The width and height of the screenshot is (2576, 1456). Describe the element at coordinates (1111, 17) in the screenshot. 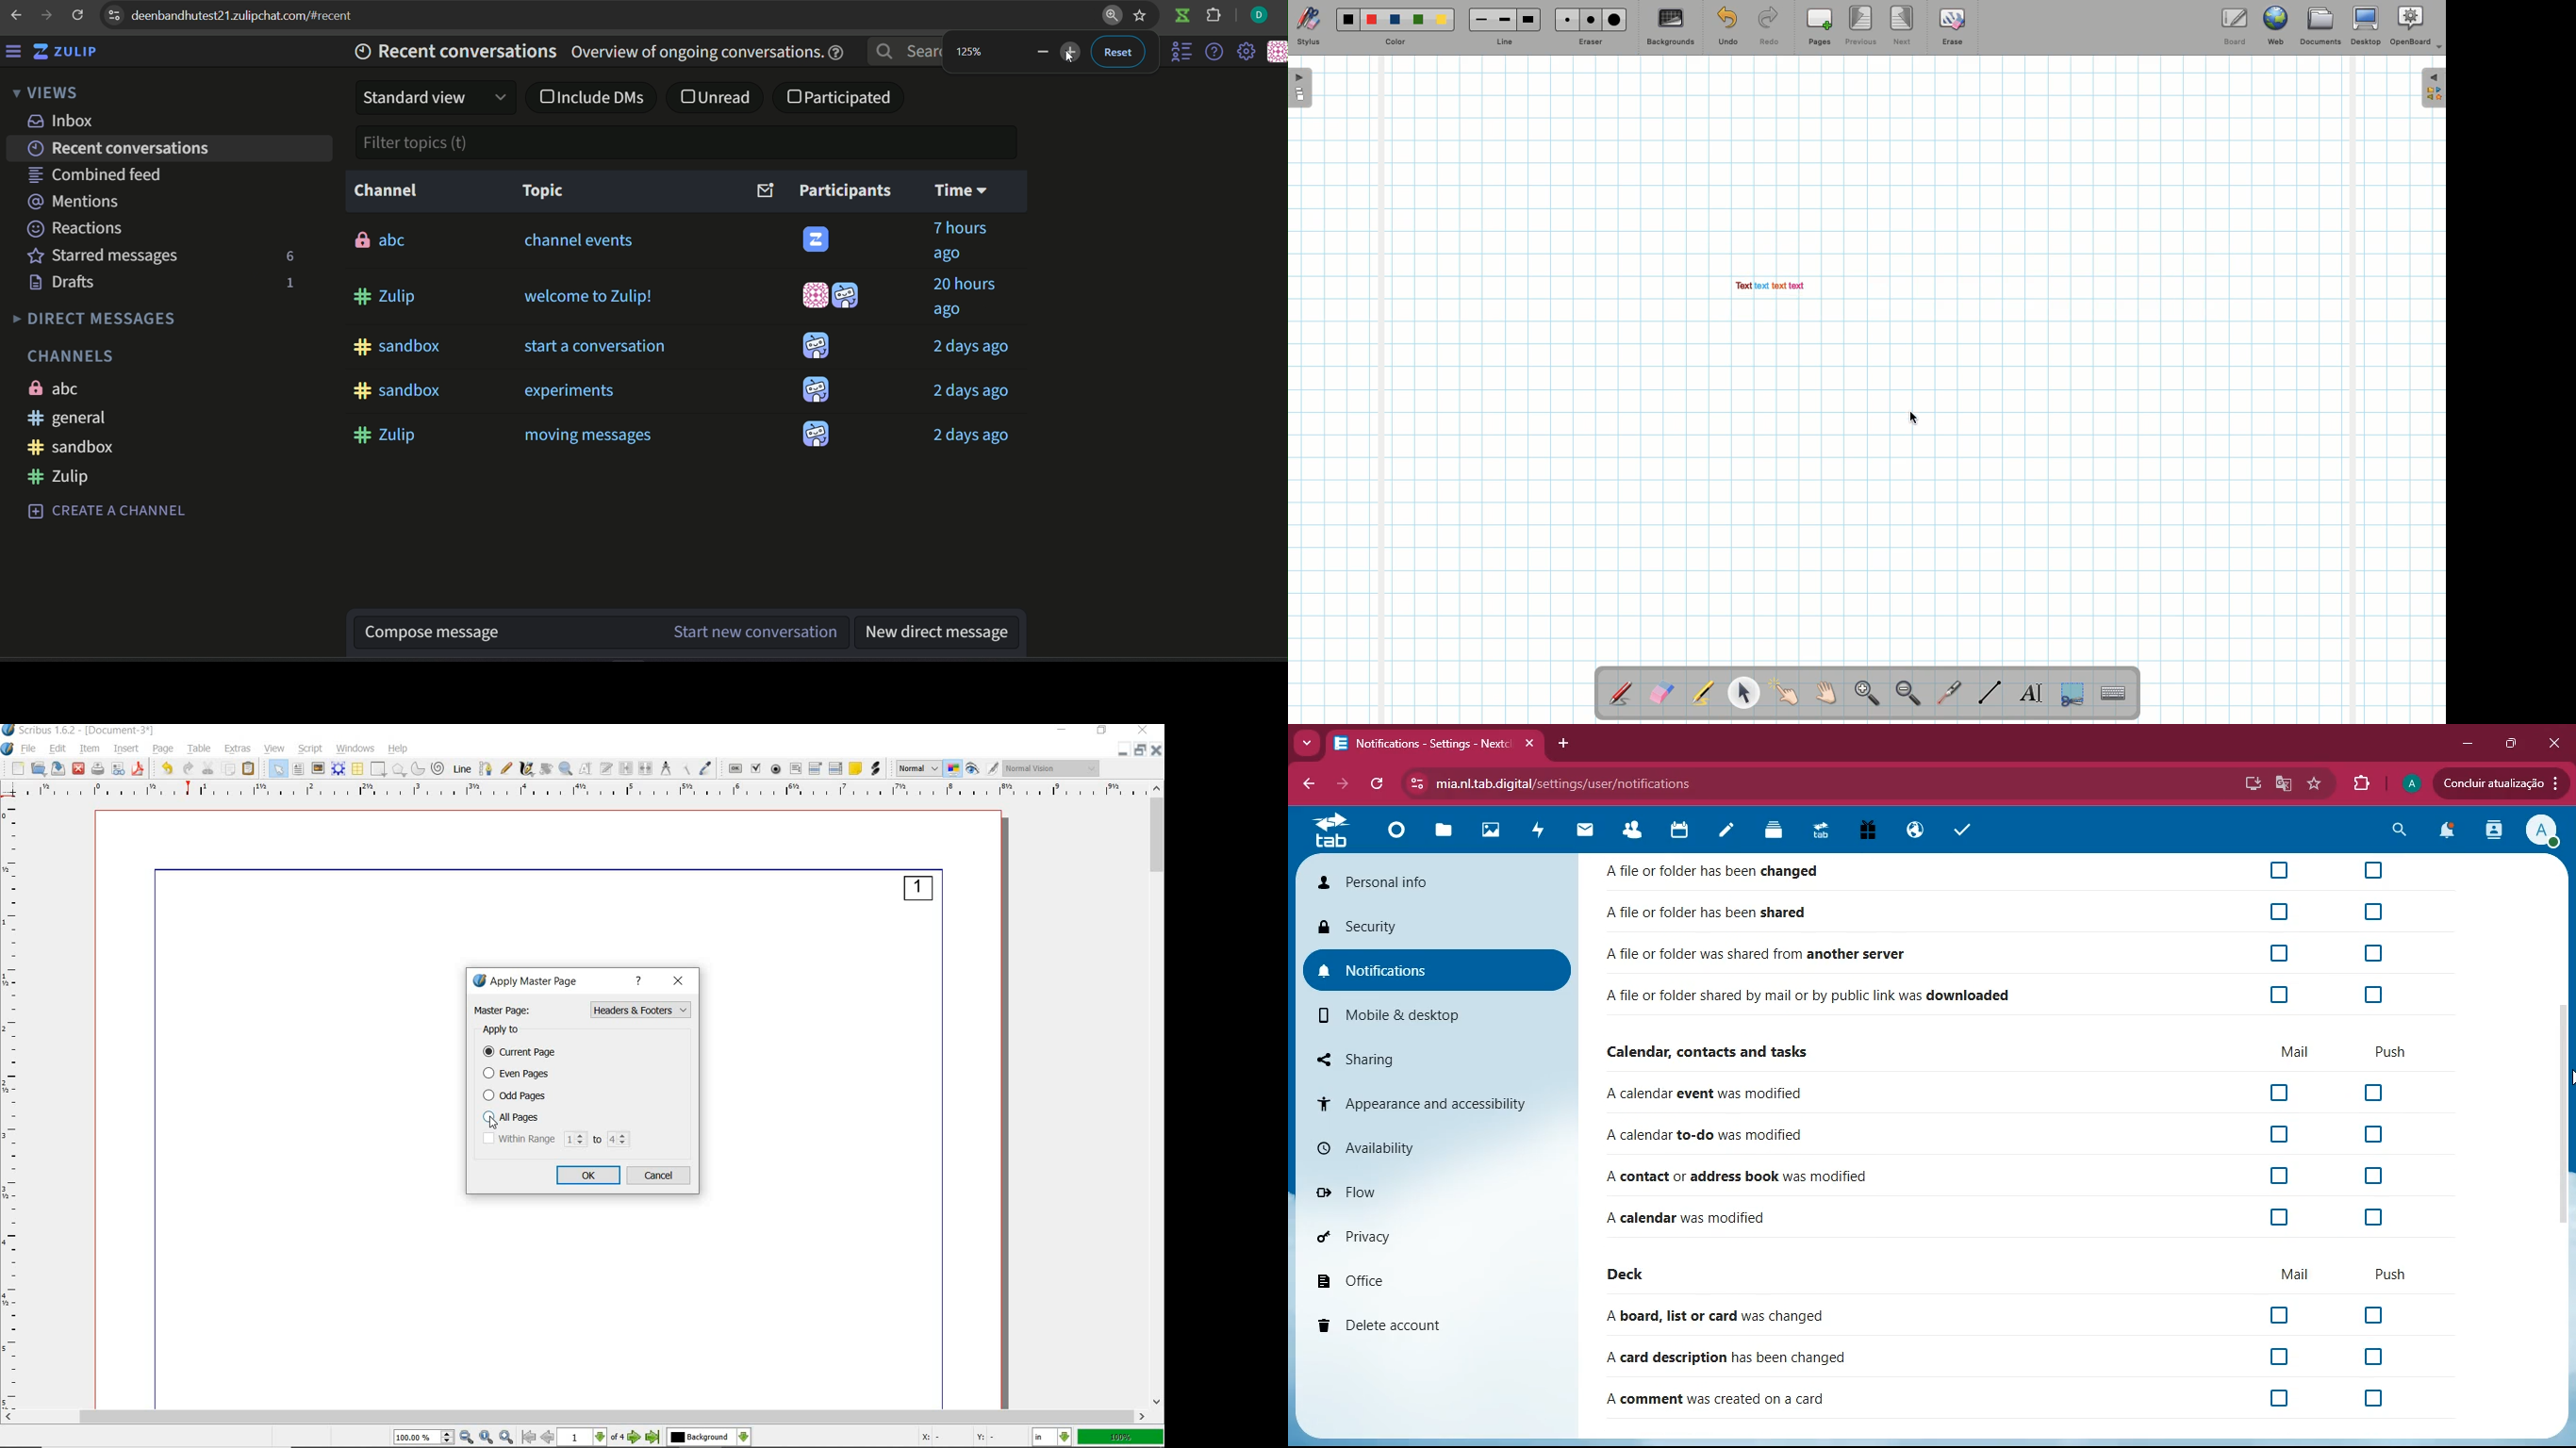

I see `zoom` at that location.